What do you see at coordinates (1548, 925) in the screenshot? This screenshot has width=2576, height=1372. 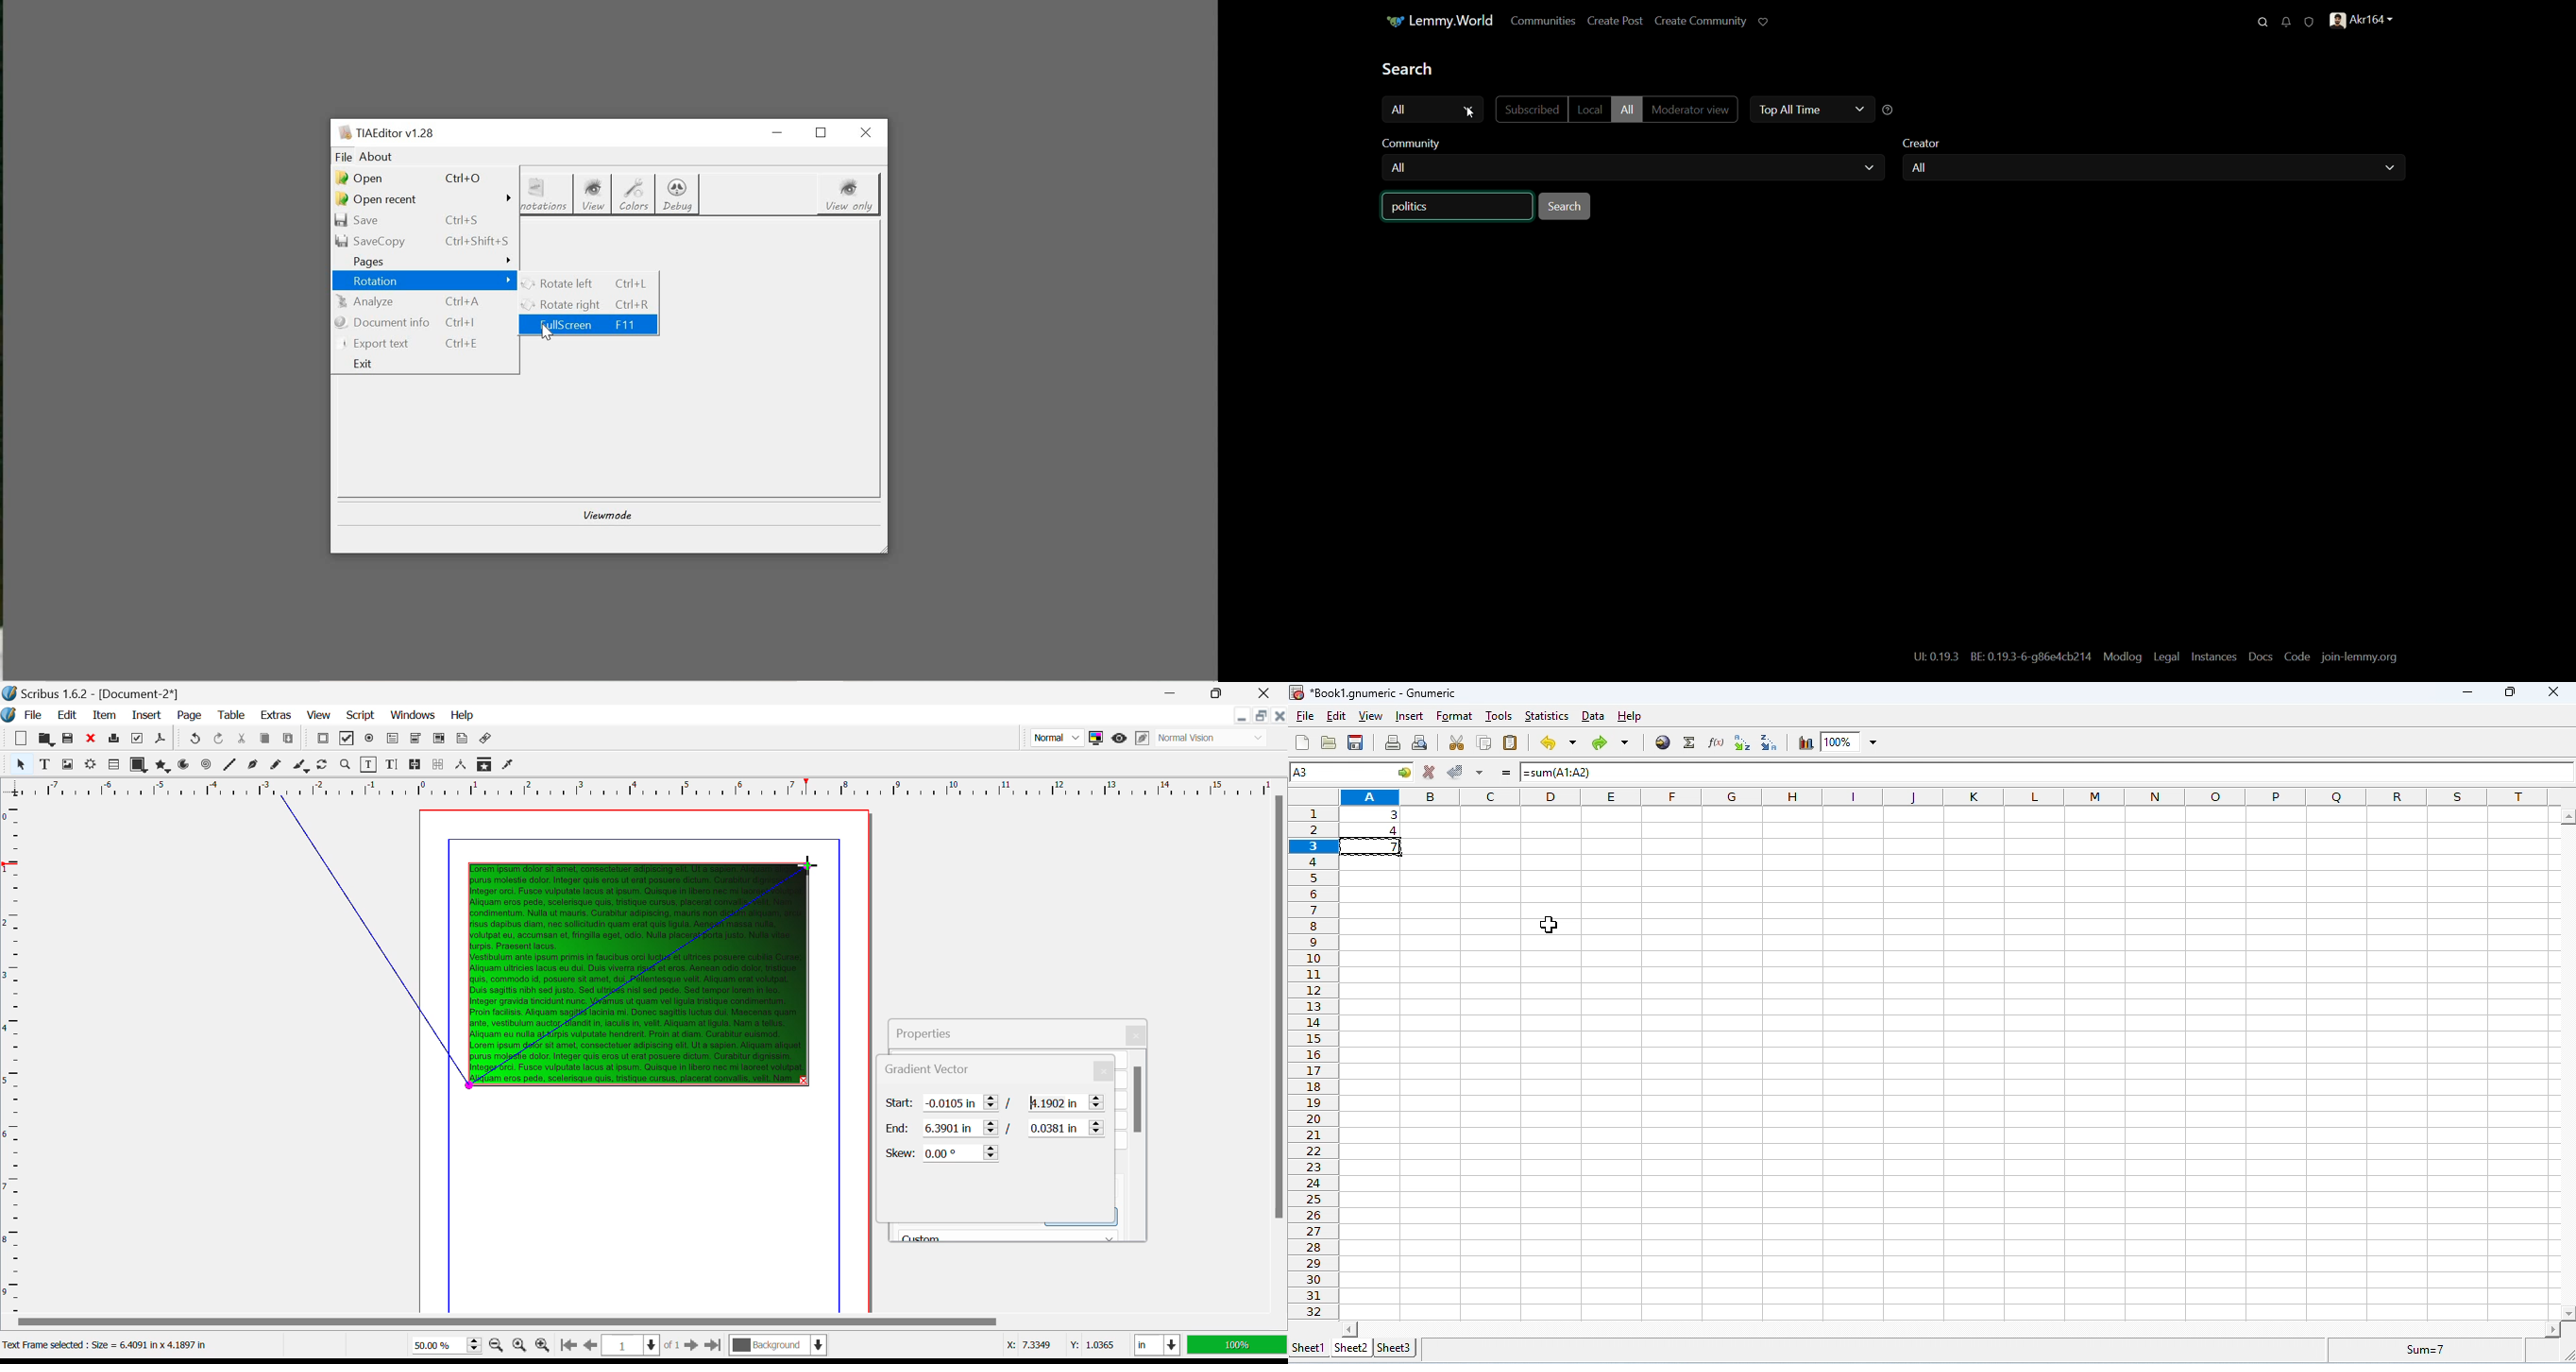 I see `cursor` at bounding box center [1548, 925].